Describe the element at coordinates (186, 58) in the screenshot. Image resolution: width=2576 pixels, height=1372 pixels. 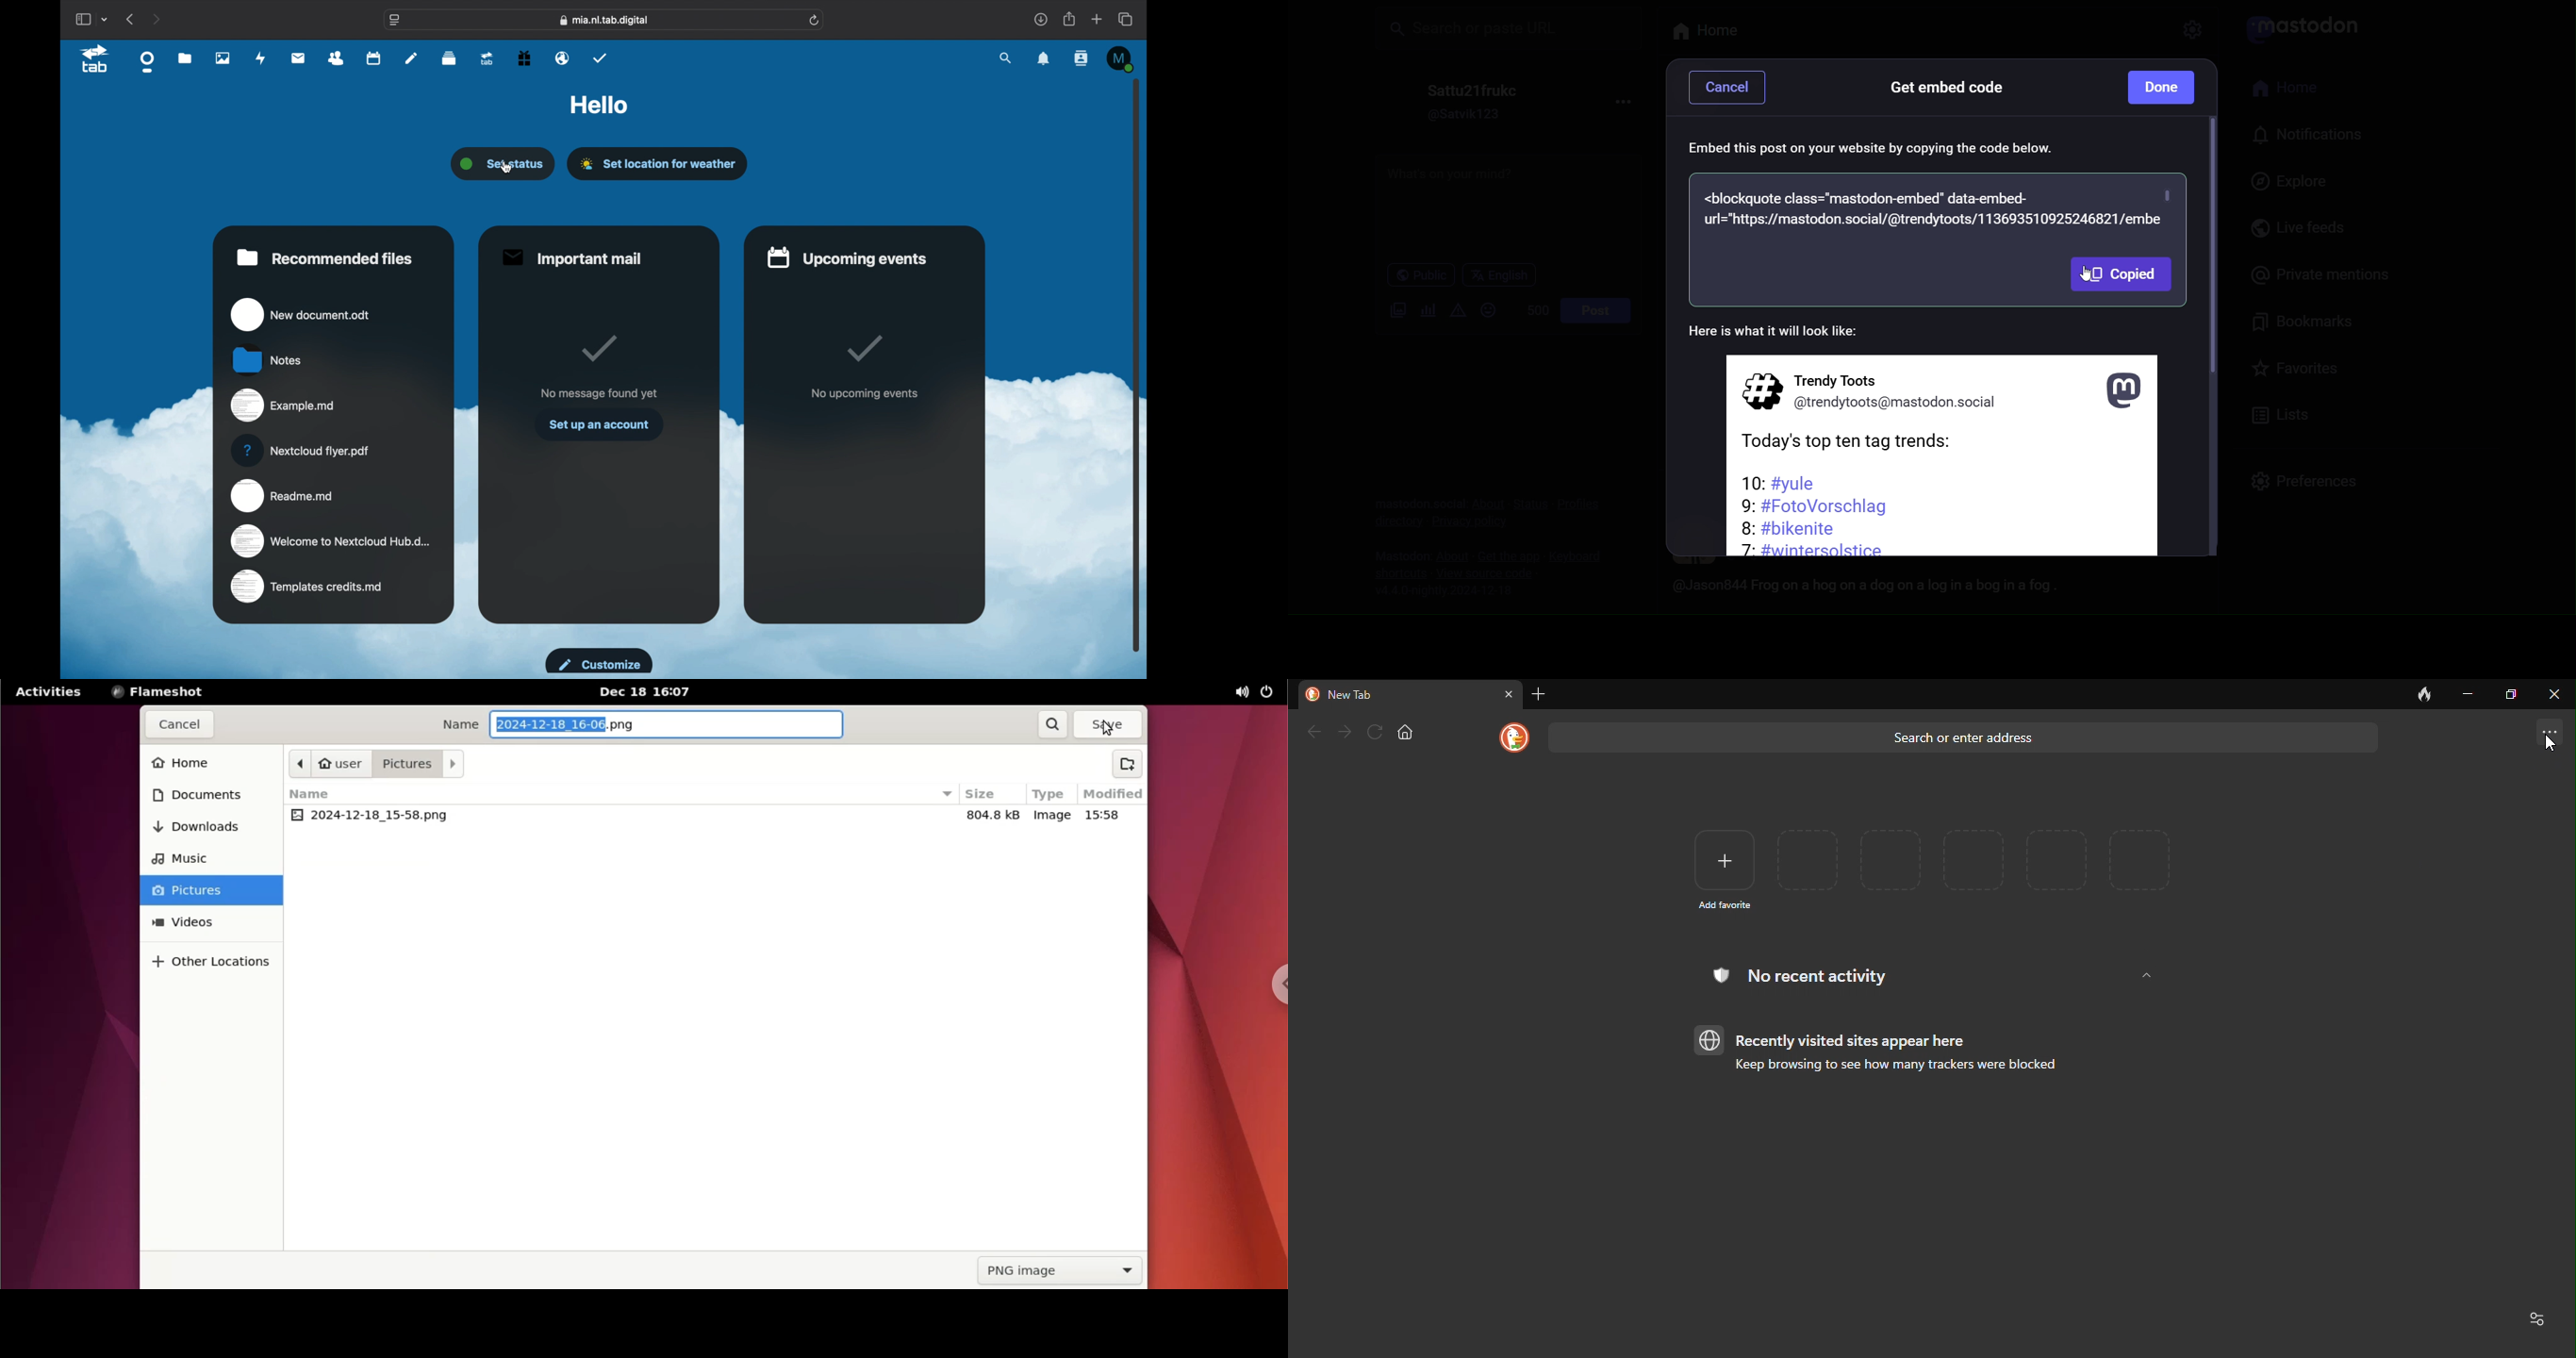
I see `files` at that location.